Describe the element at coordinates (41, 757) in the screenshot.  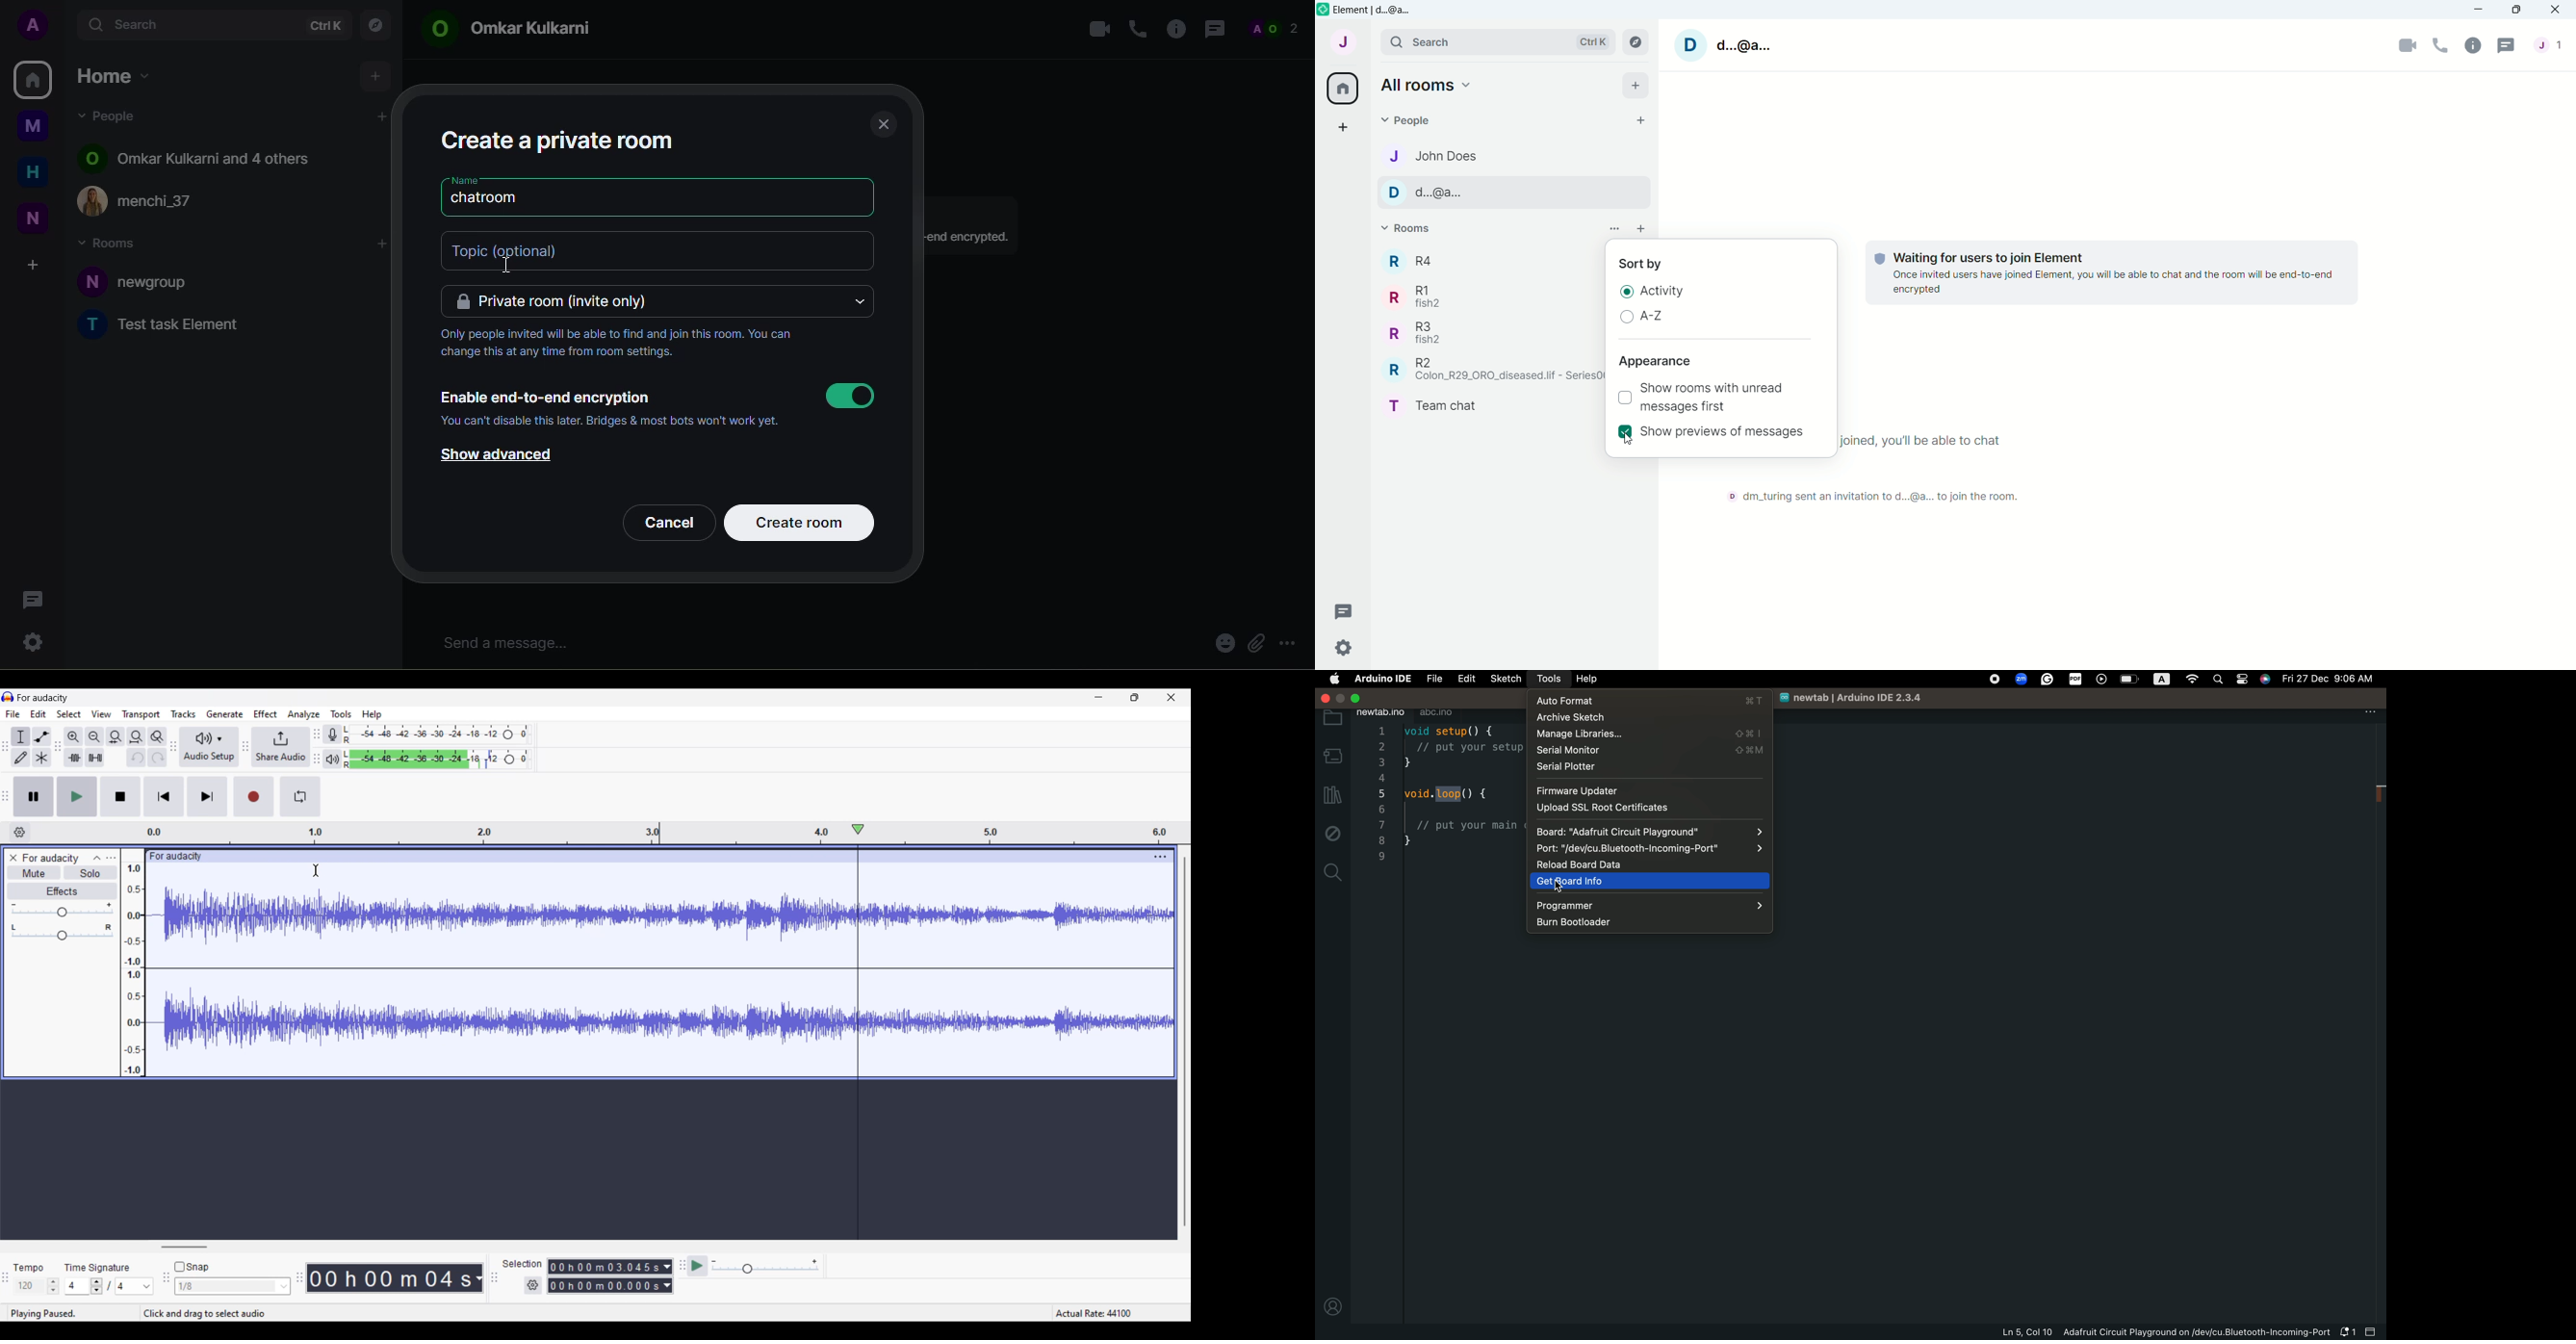
I see `Multi-tool` at that location.